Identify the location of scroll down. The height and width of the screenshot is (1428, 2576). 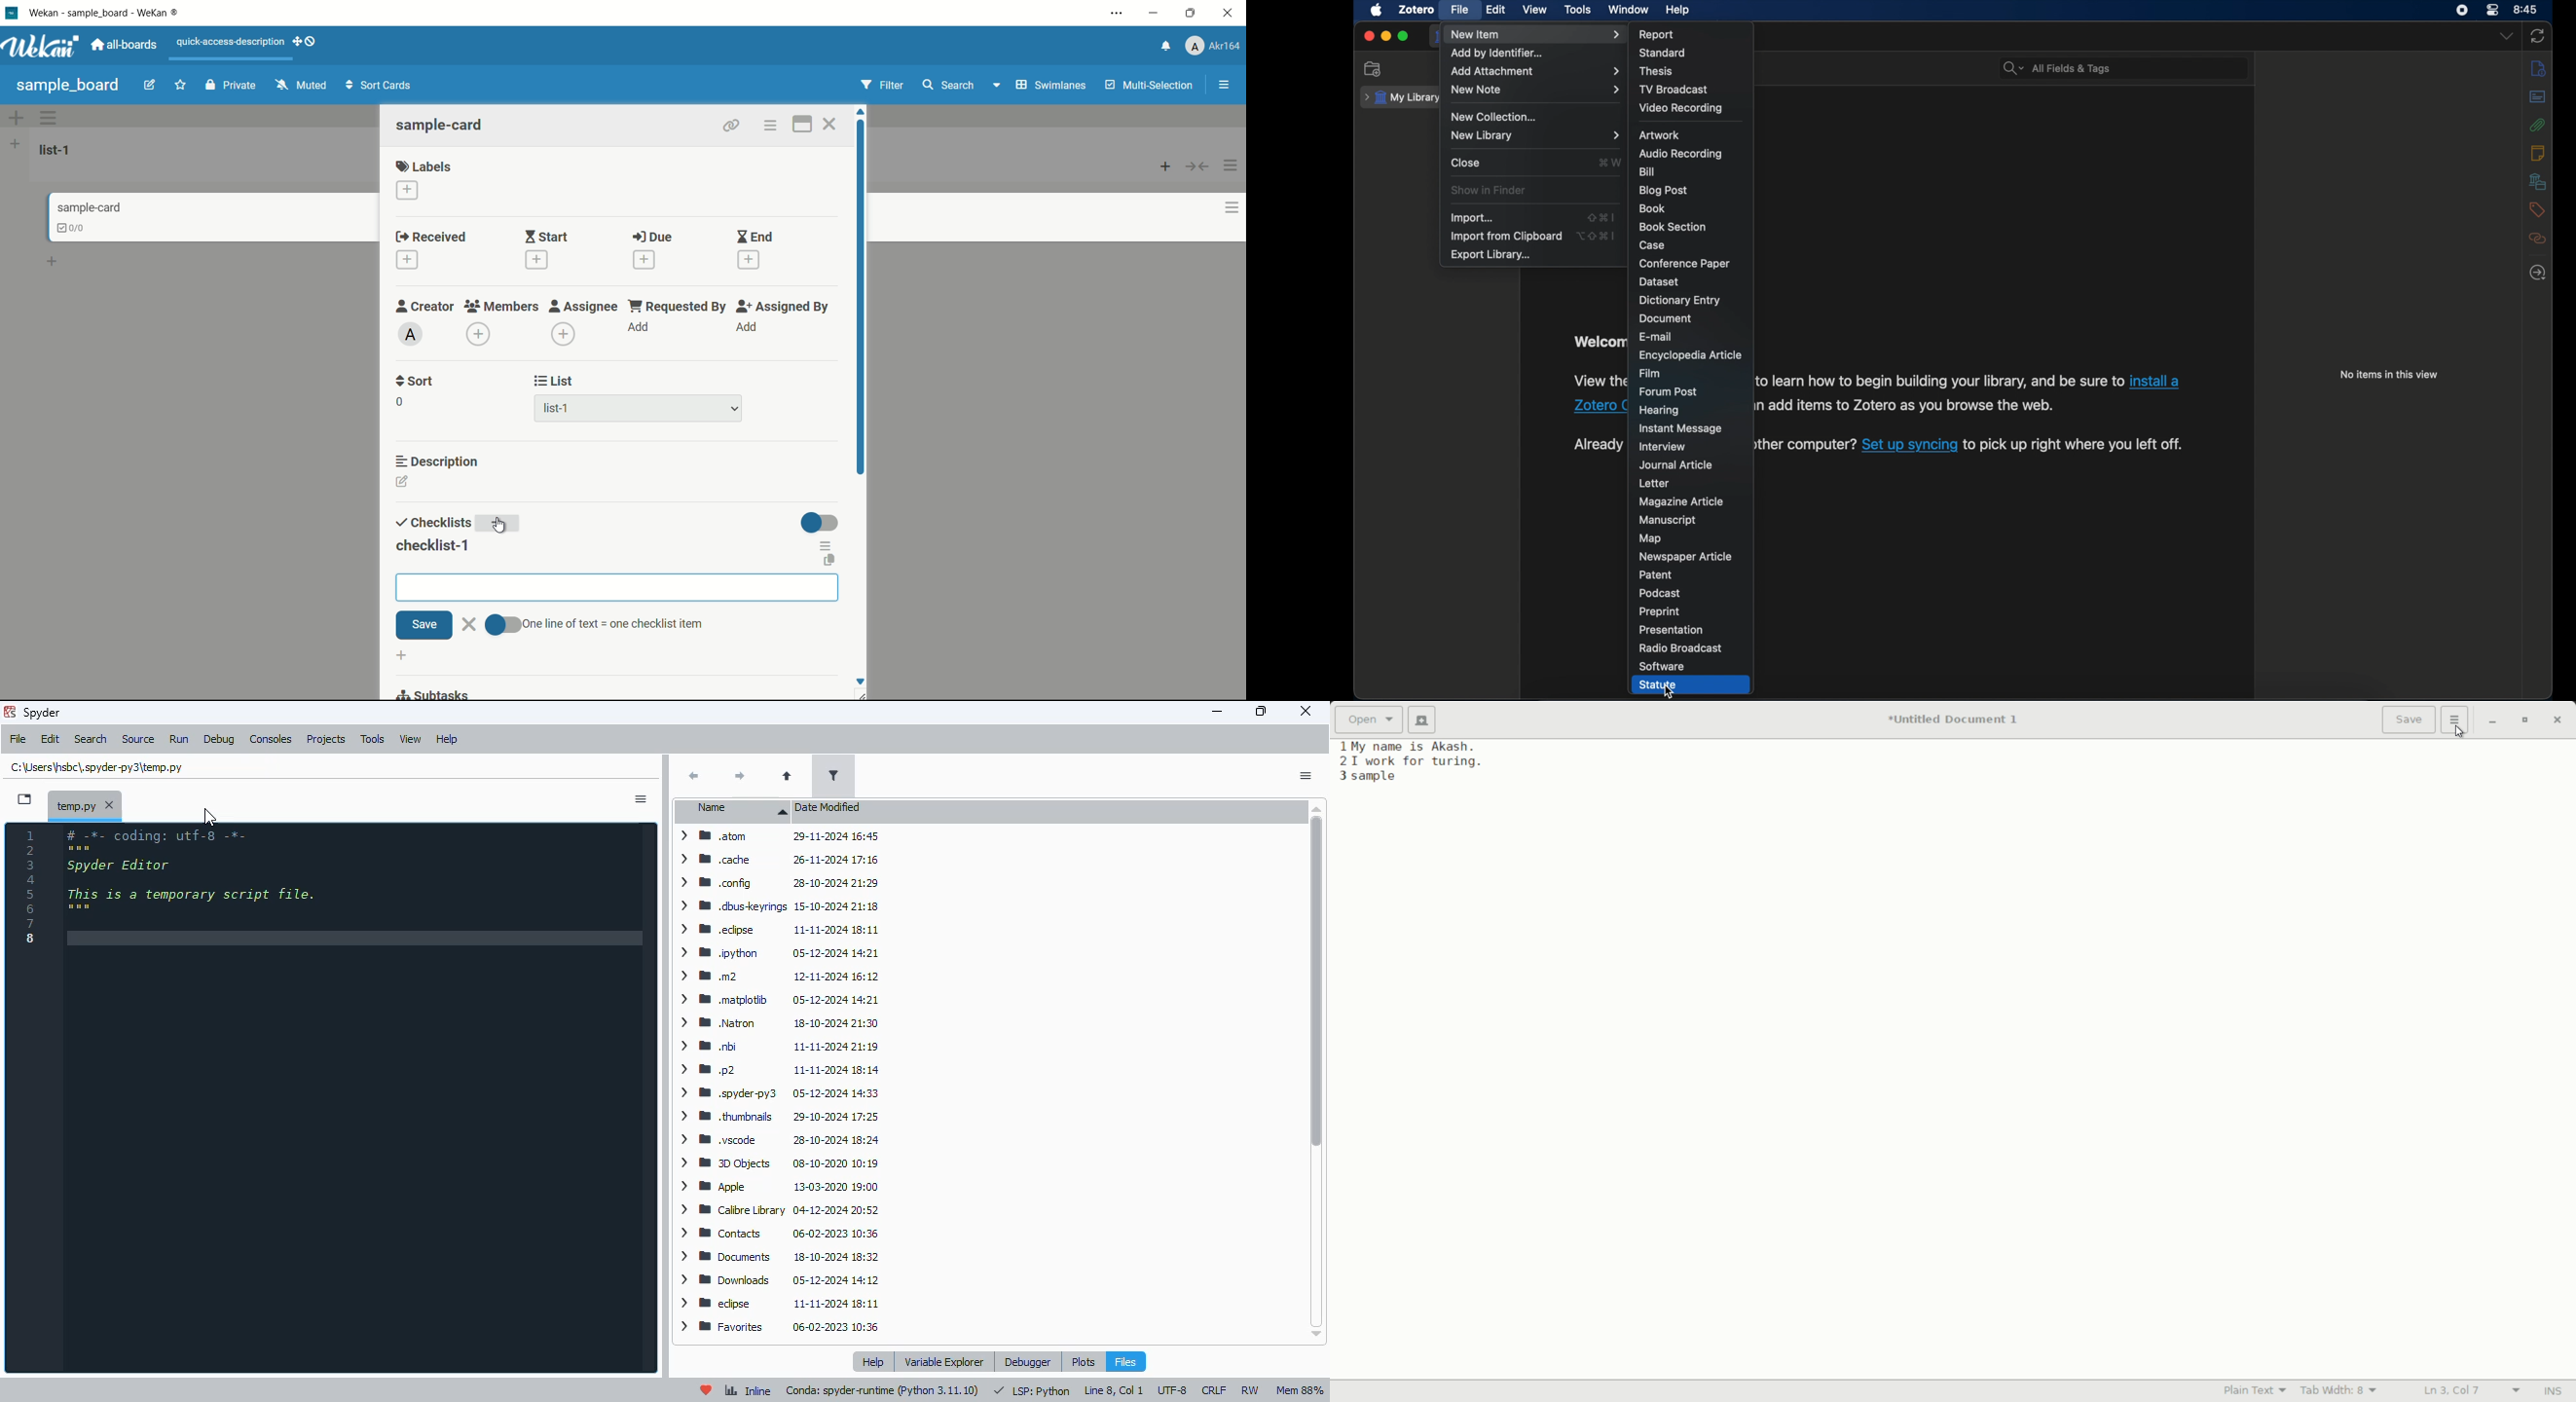
(859, 681).